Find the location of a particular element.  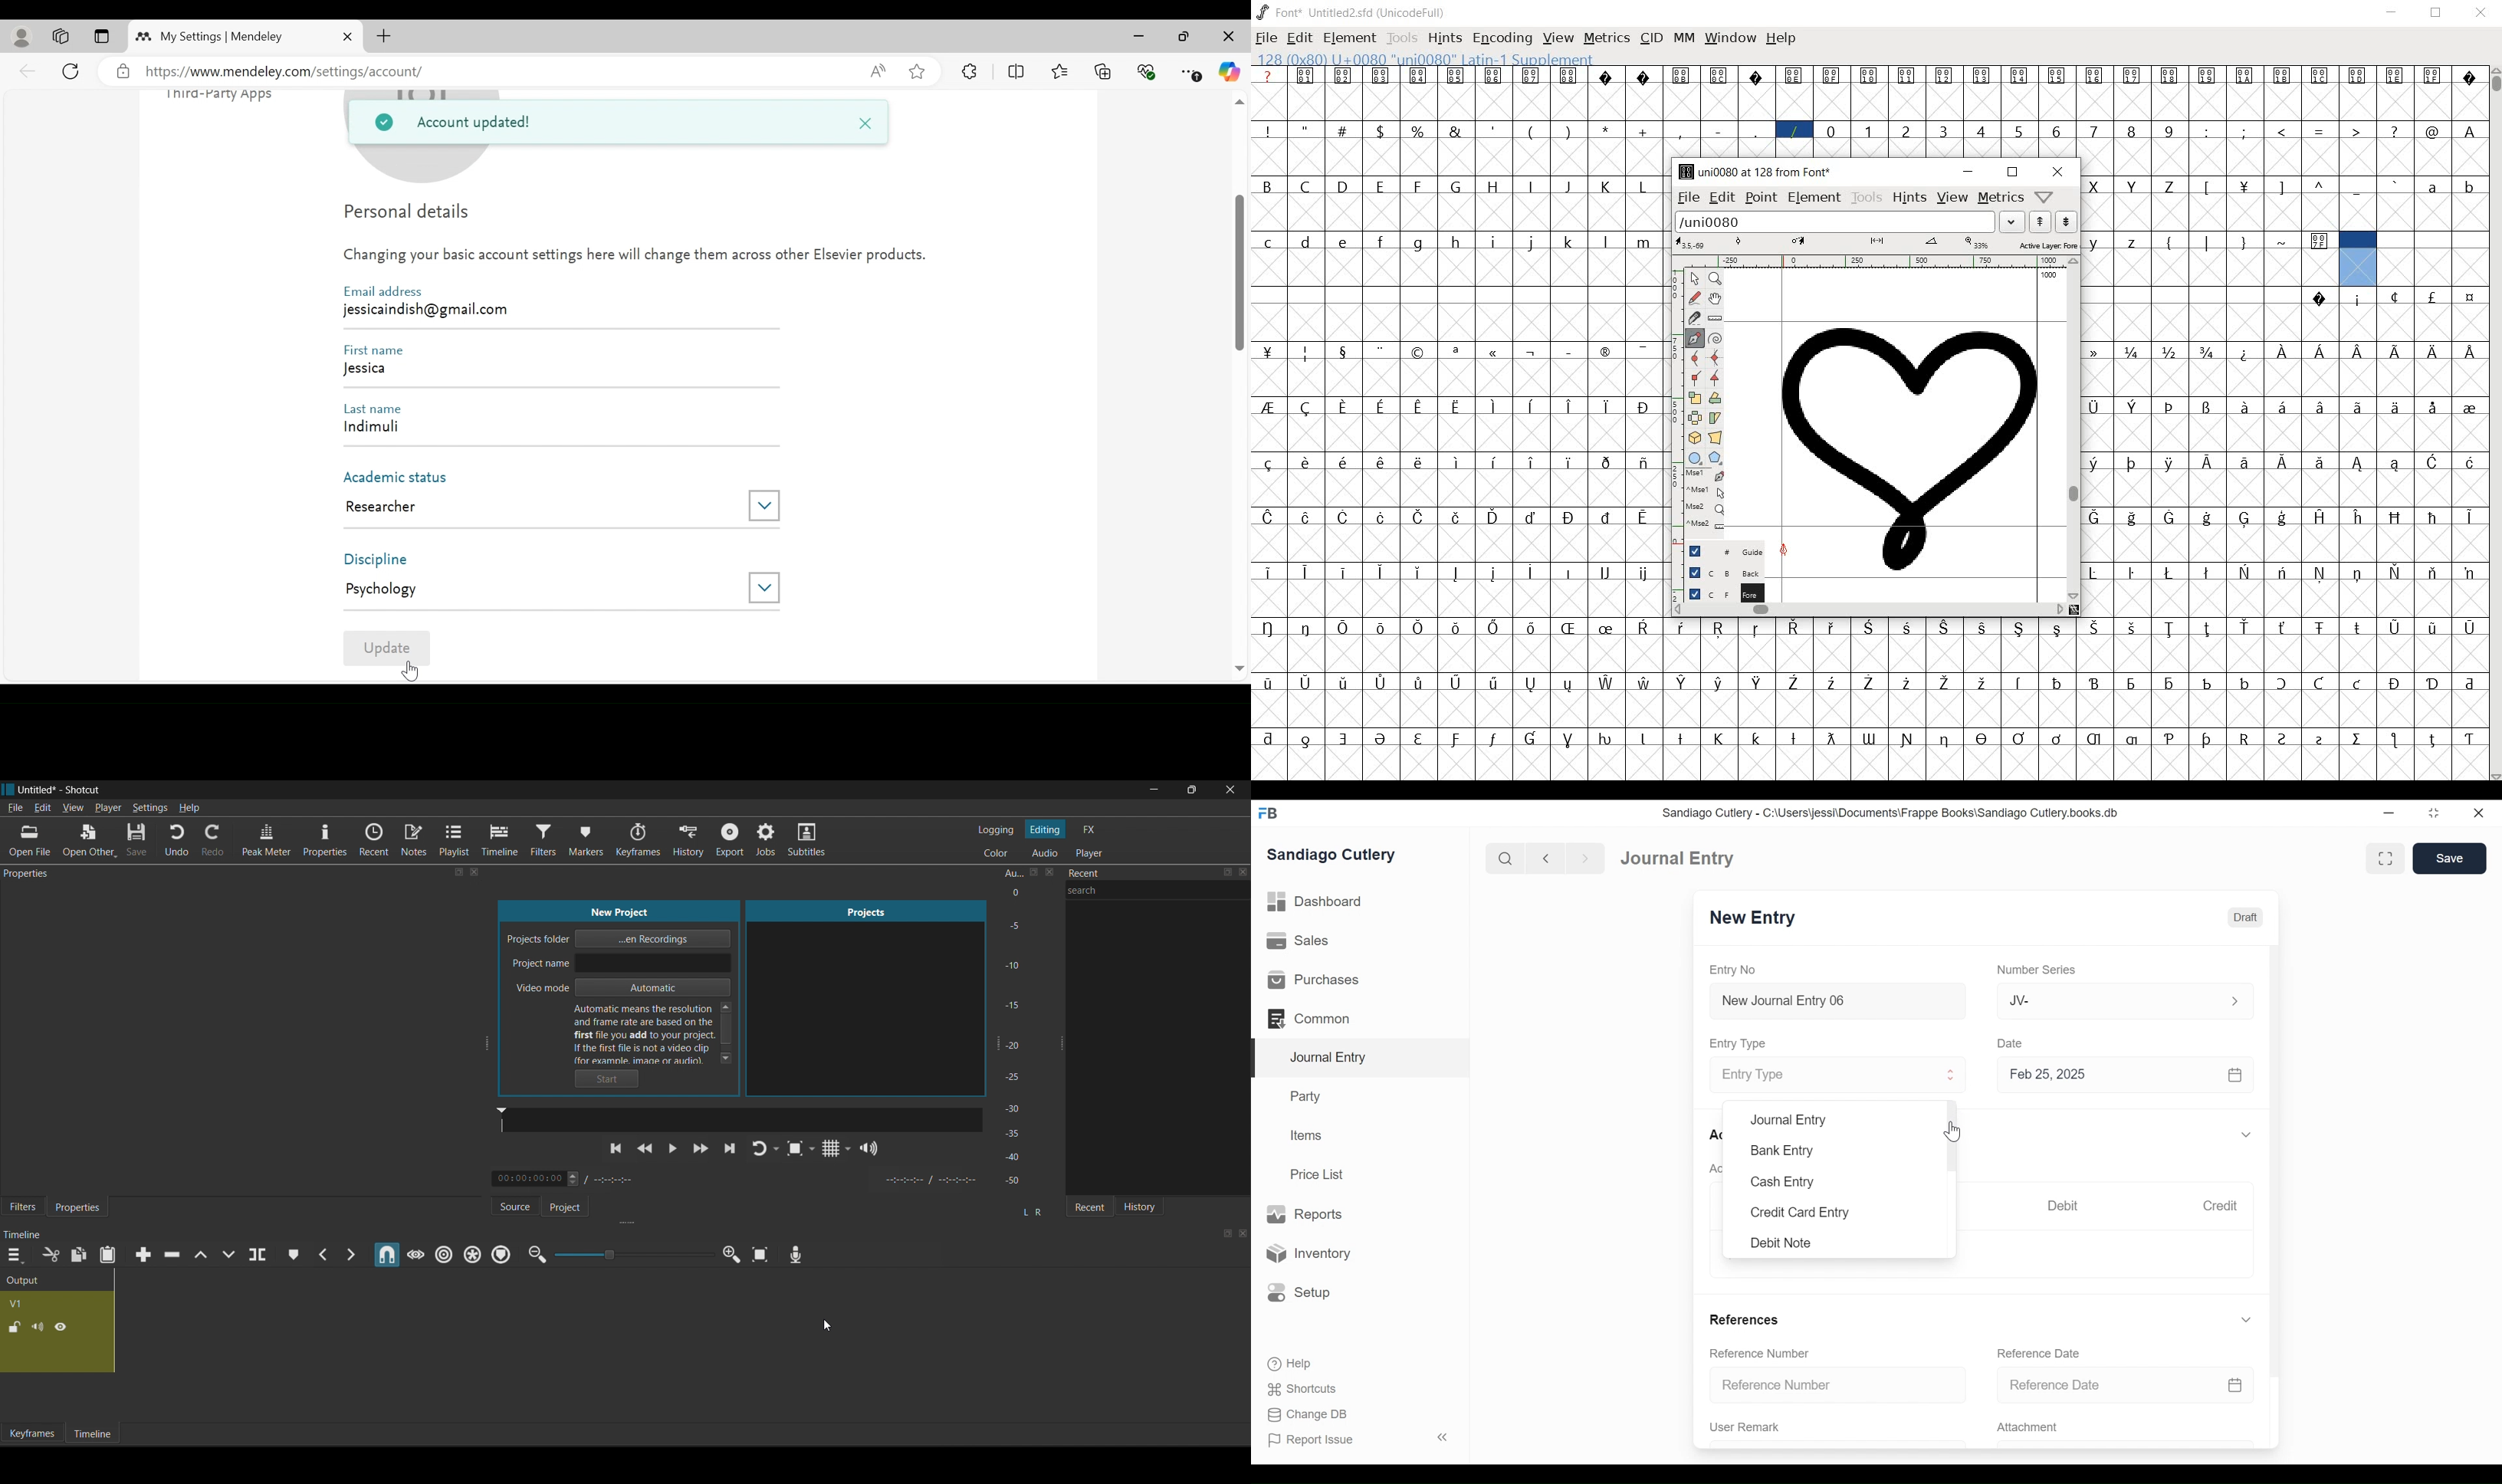

Help is located at coordinates (1288, 1363).